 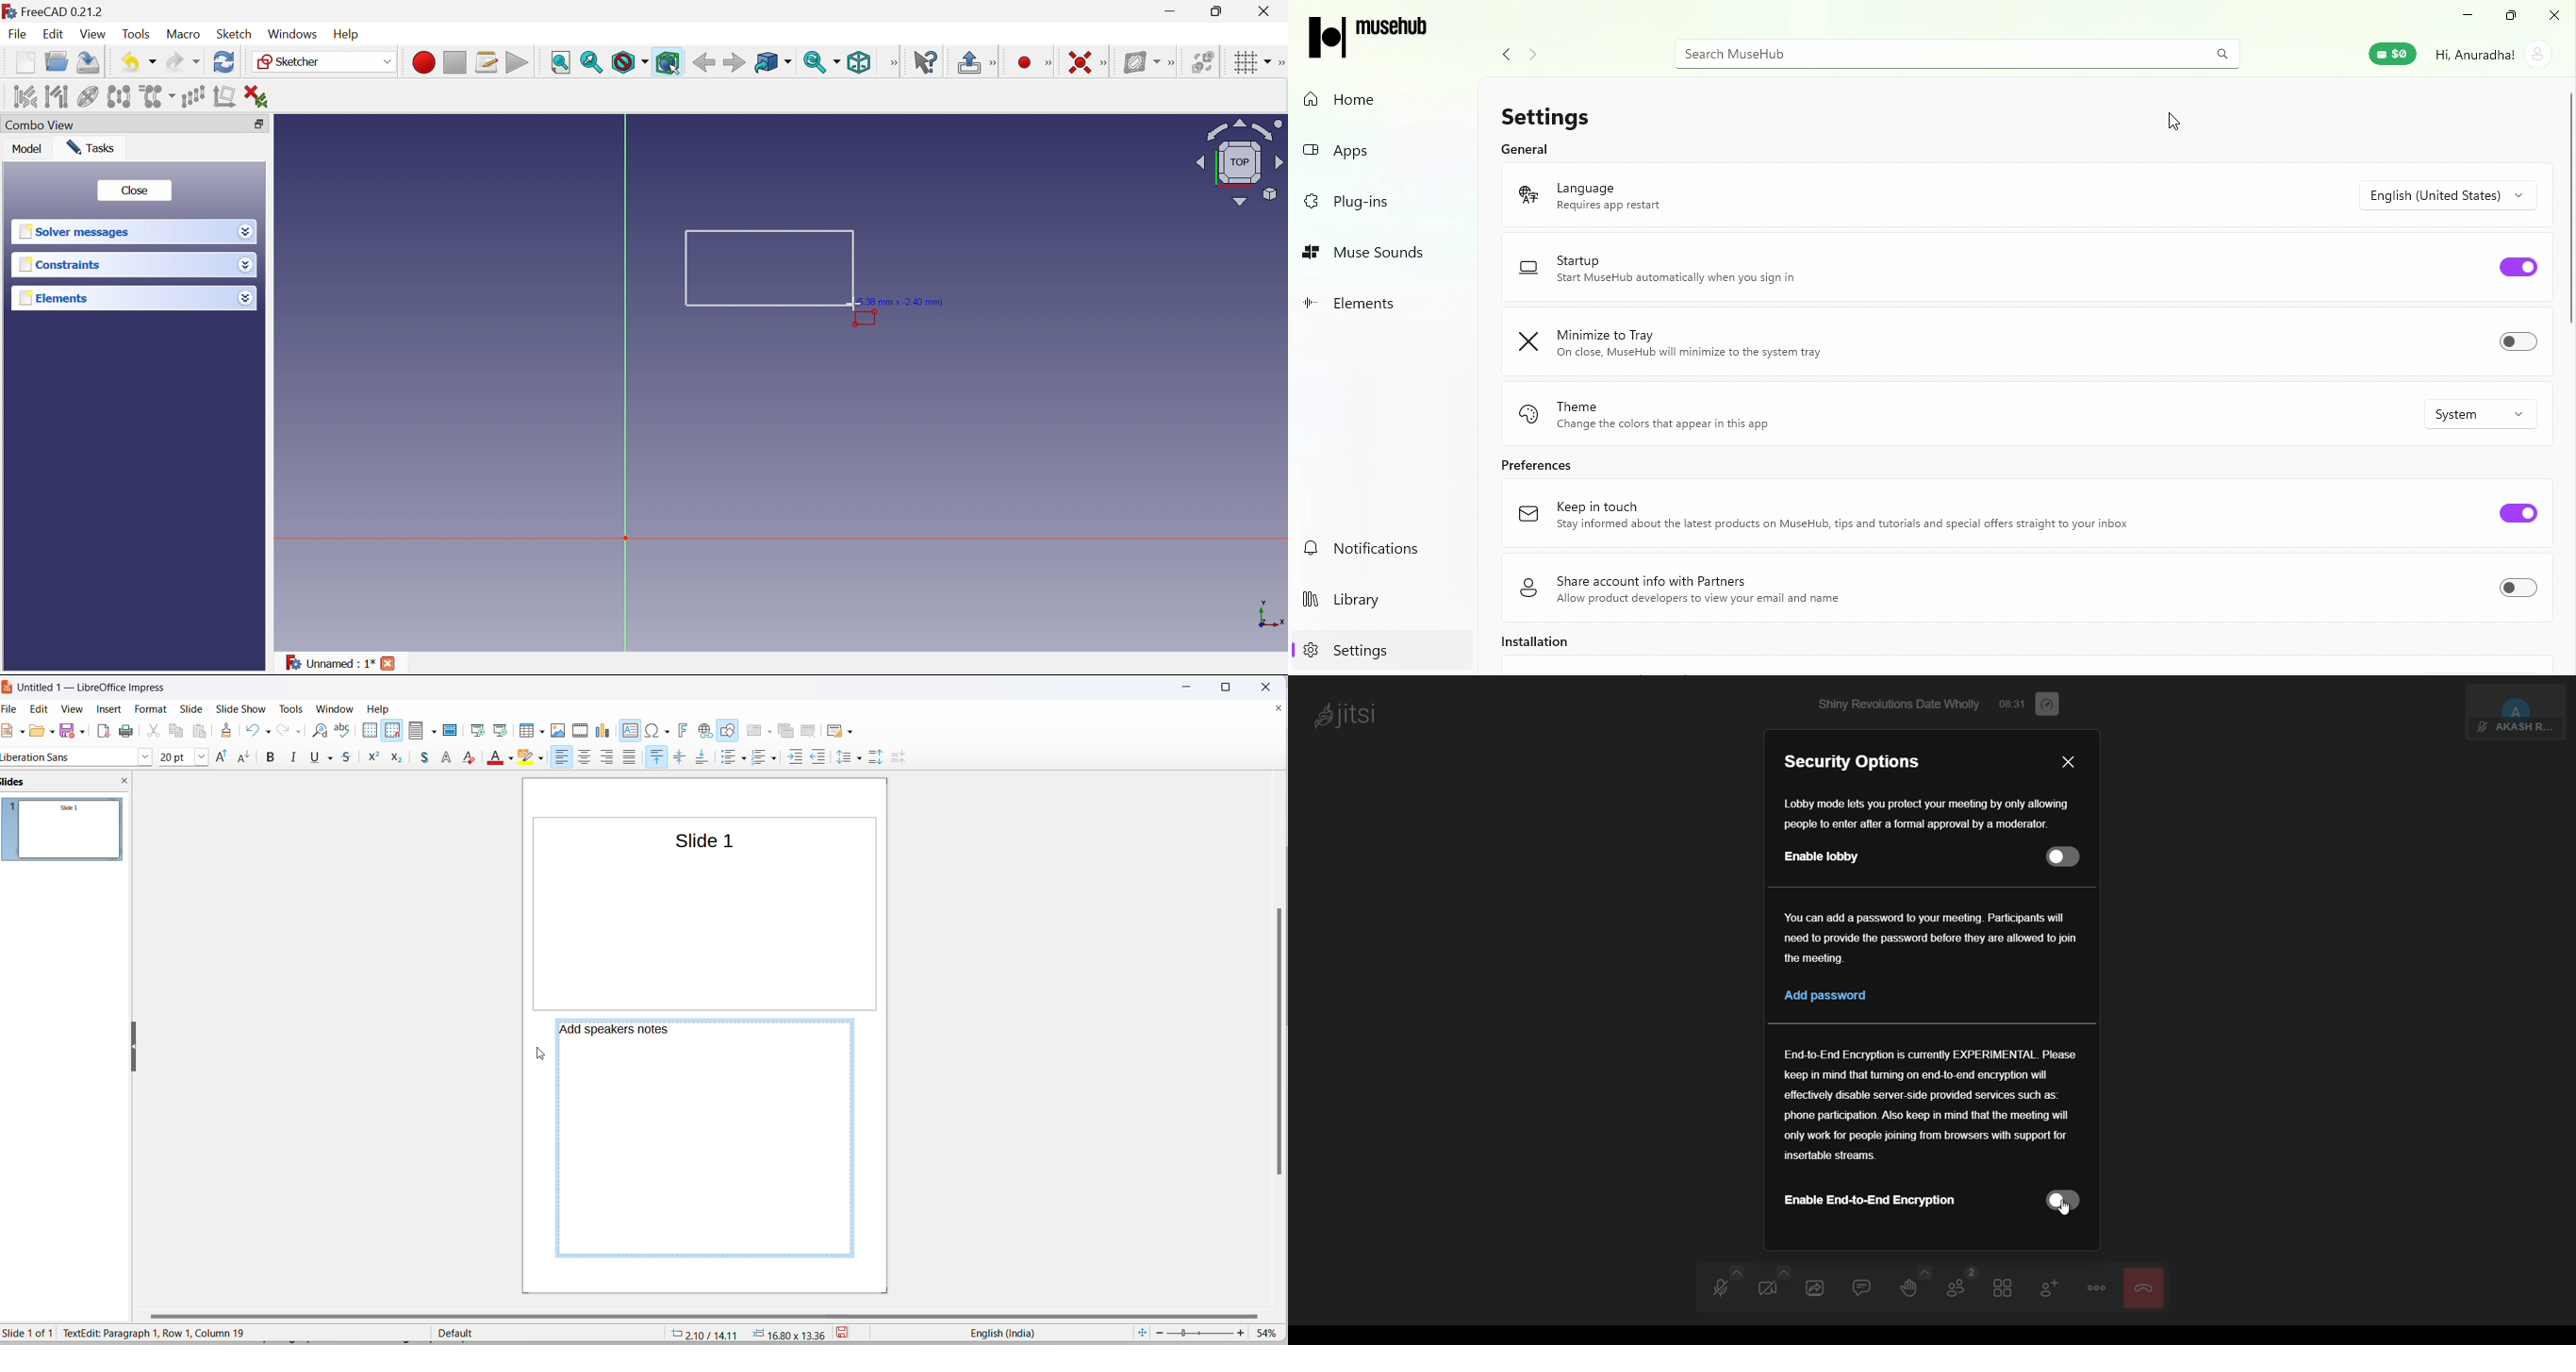 I want to click on insert hyperlinks, so click(x=706, y=730).